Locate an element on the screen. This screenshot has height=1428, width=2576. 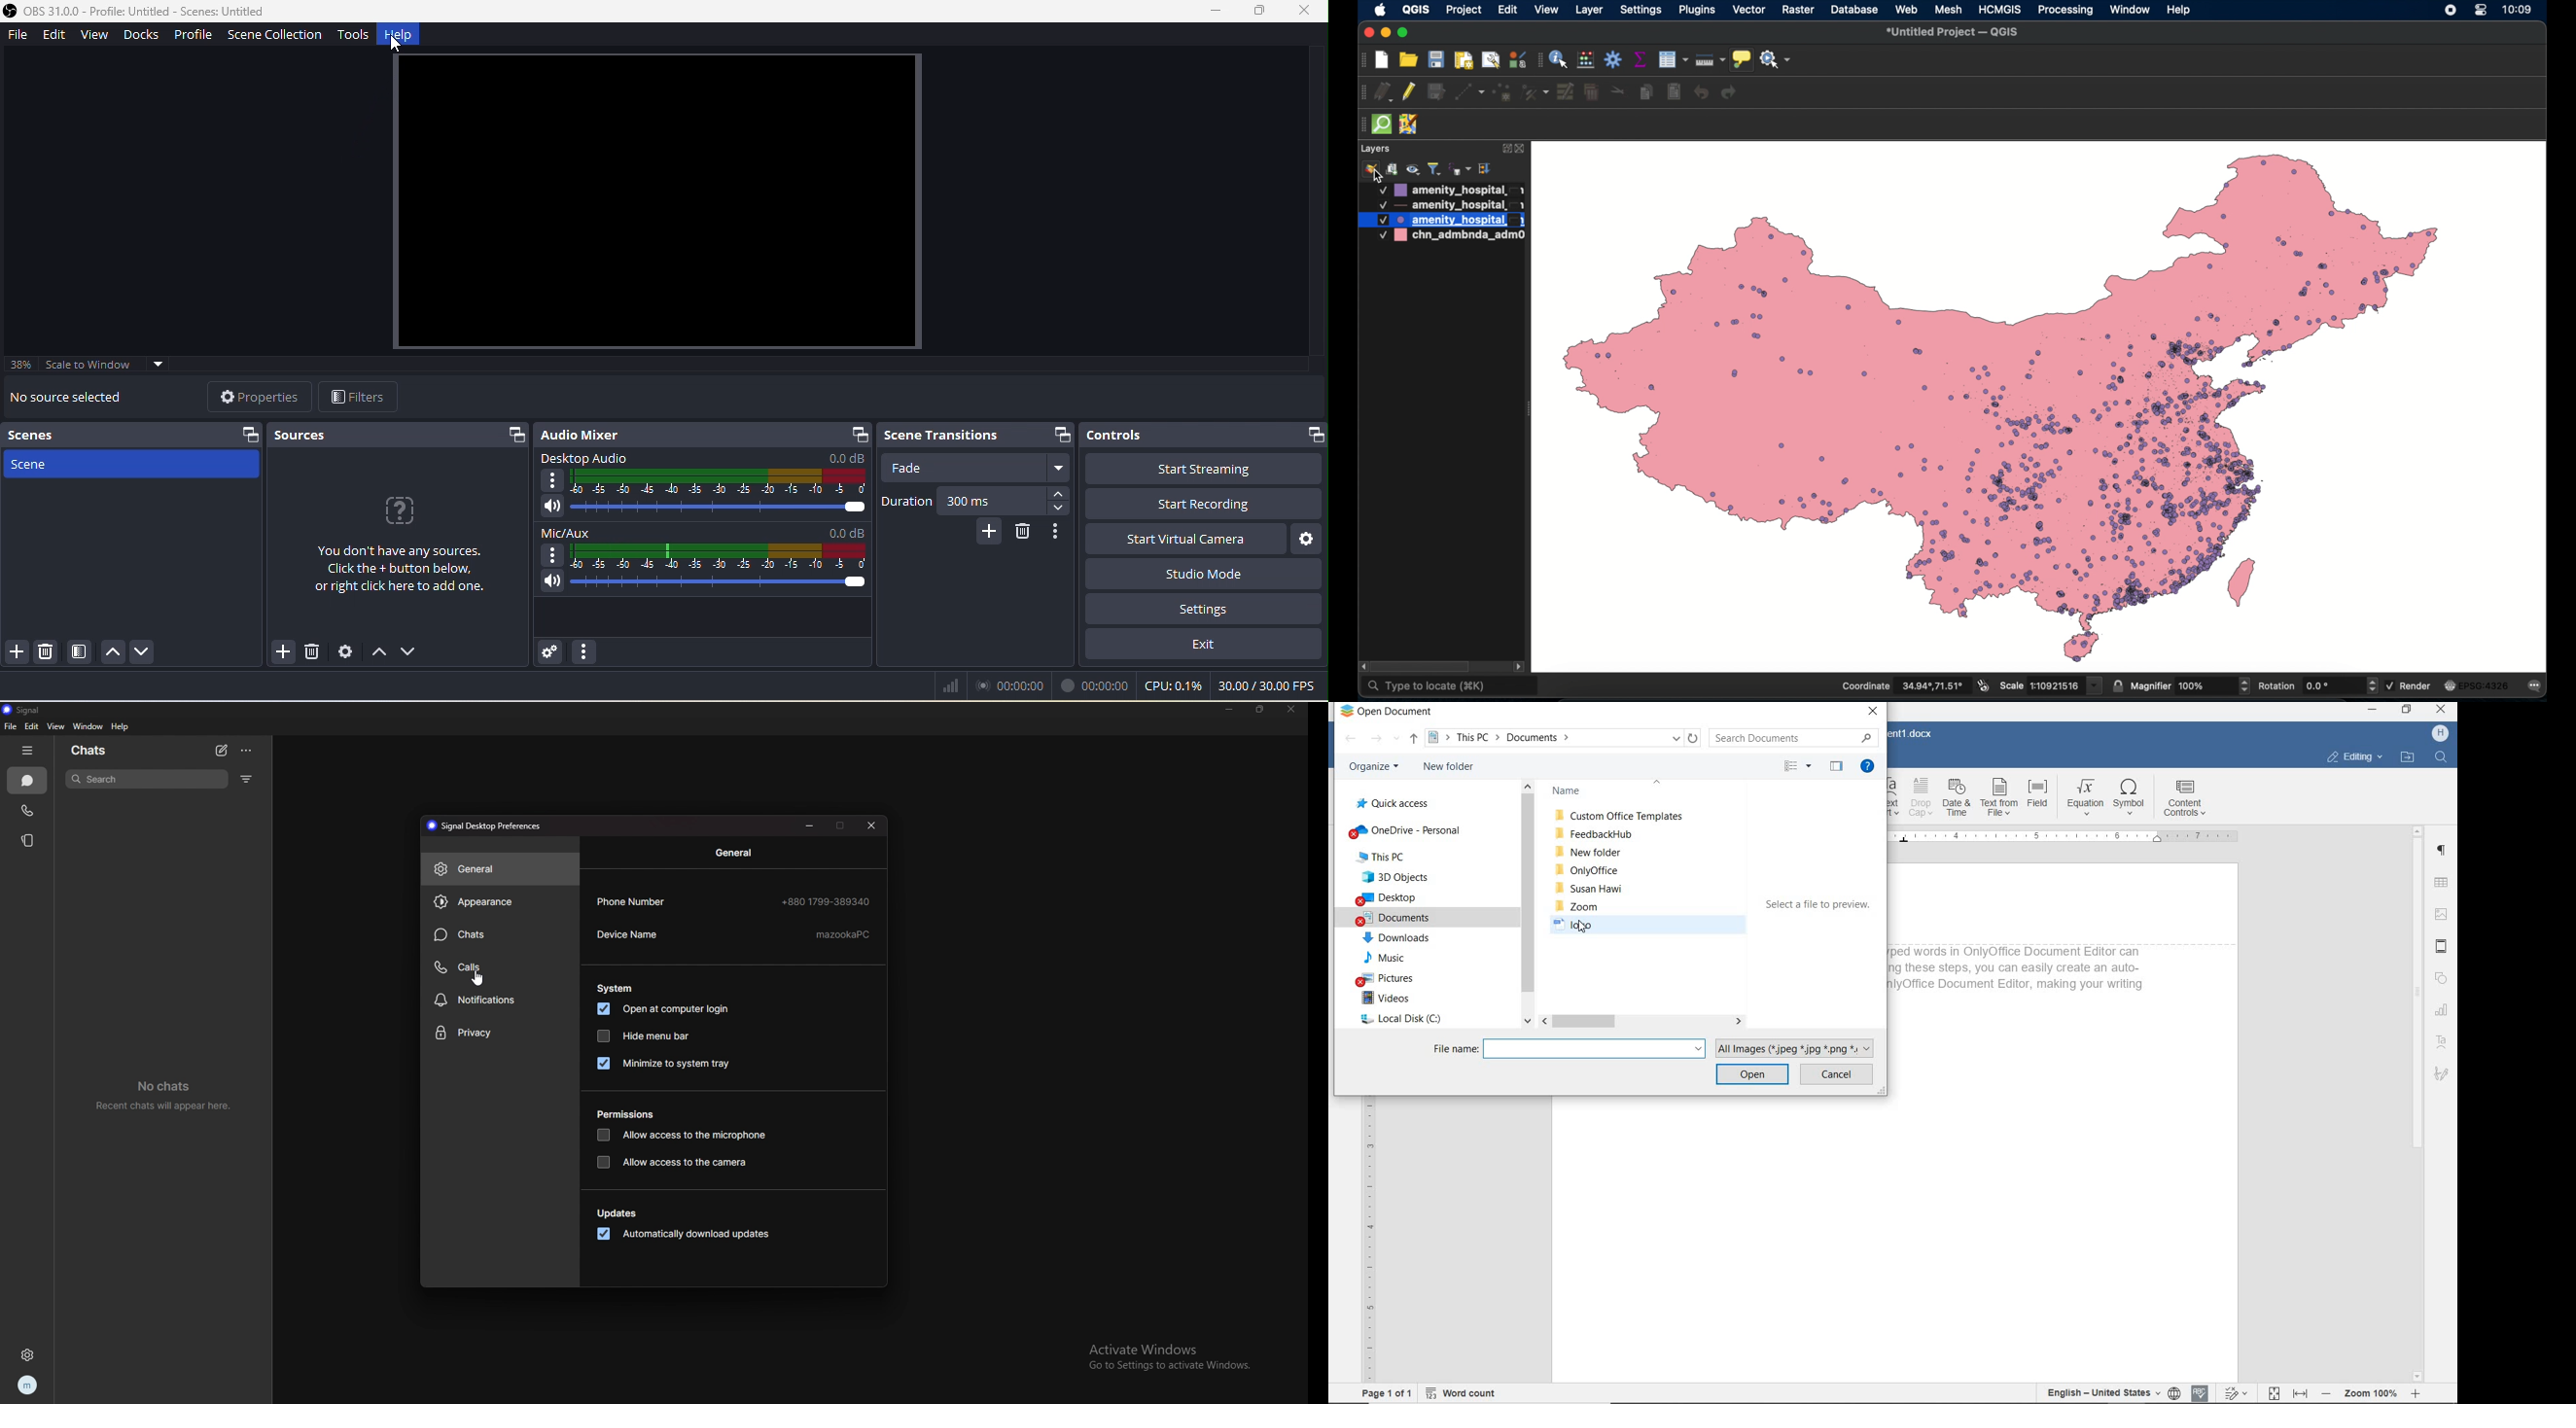
volume is located at coordinates (699, 509).